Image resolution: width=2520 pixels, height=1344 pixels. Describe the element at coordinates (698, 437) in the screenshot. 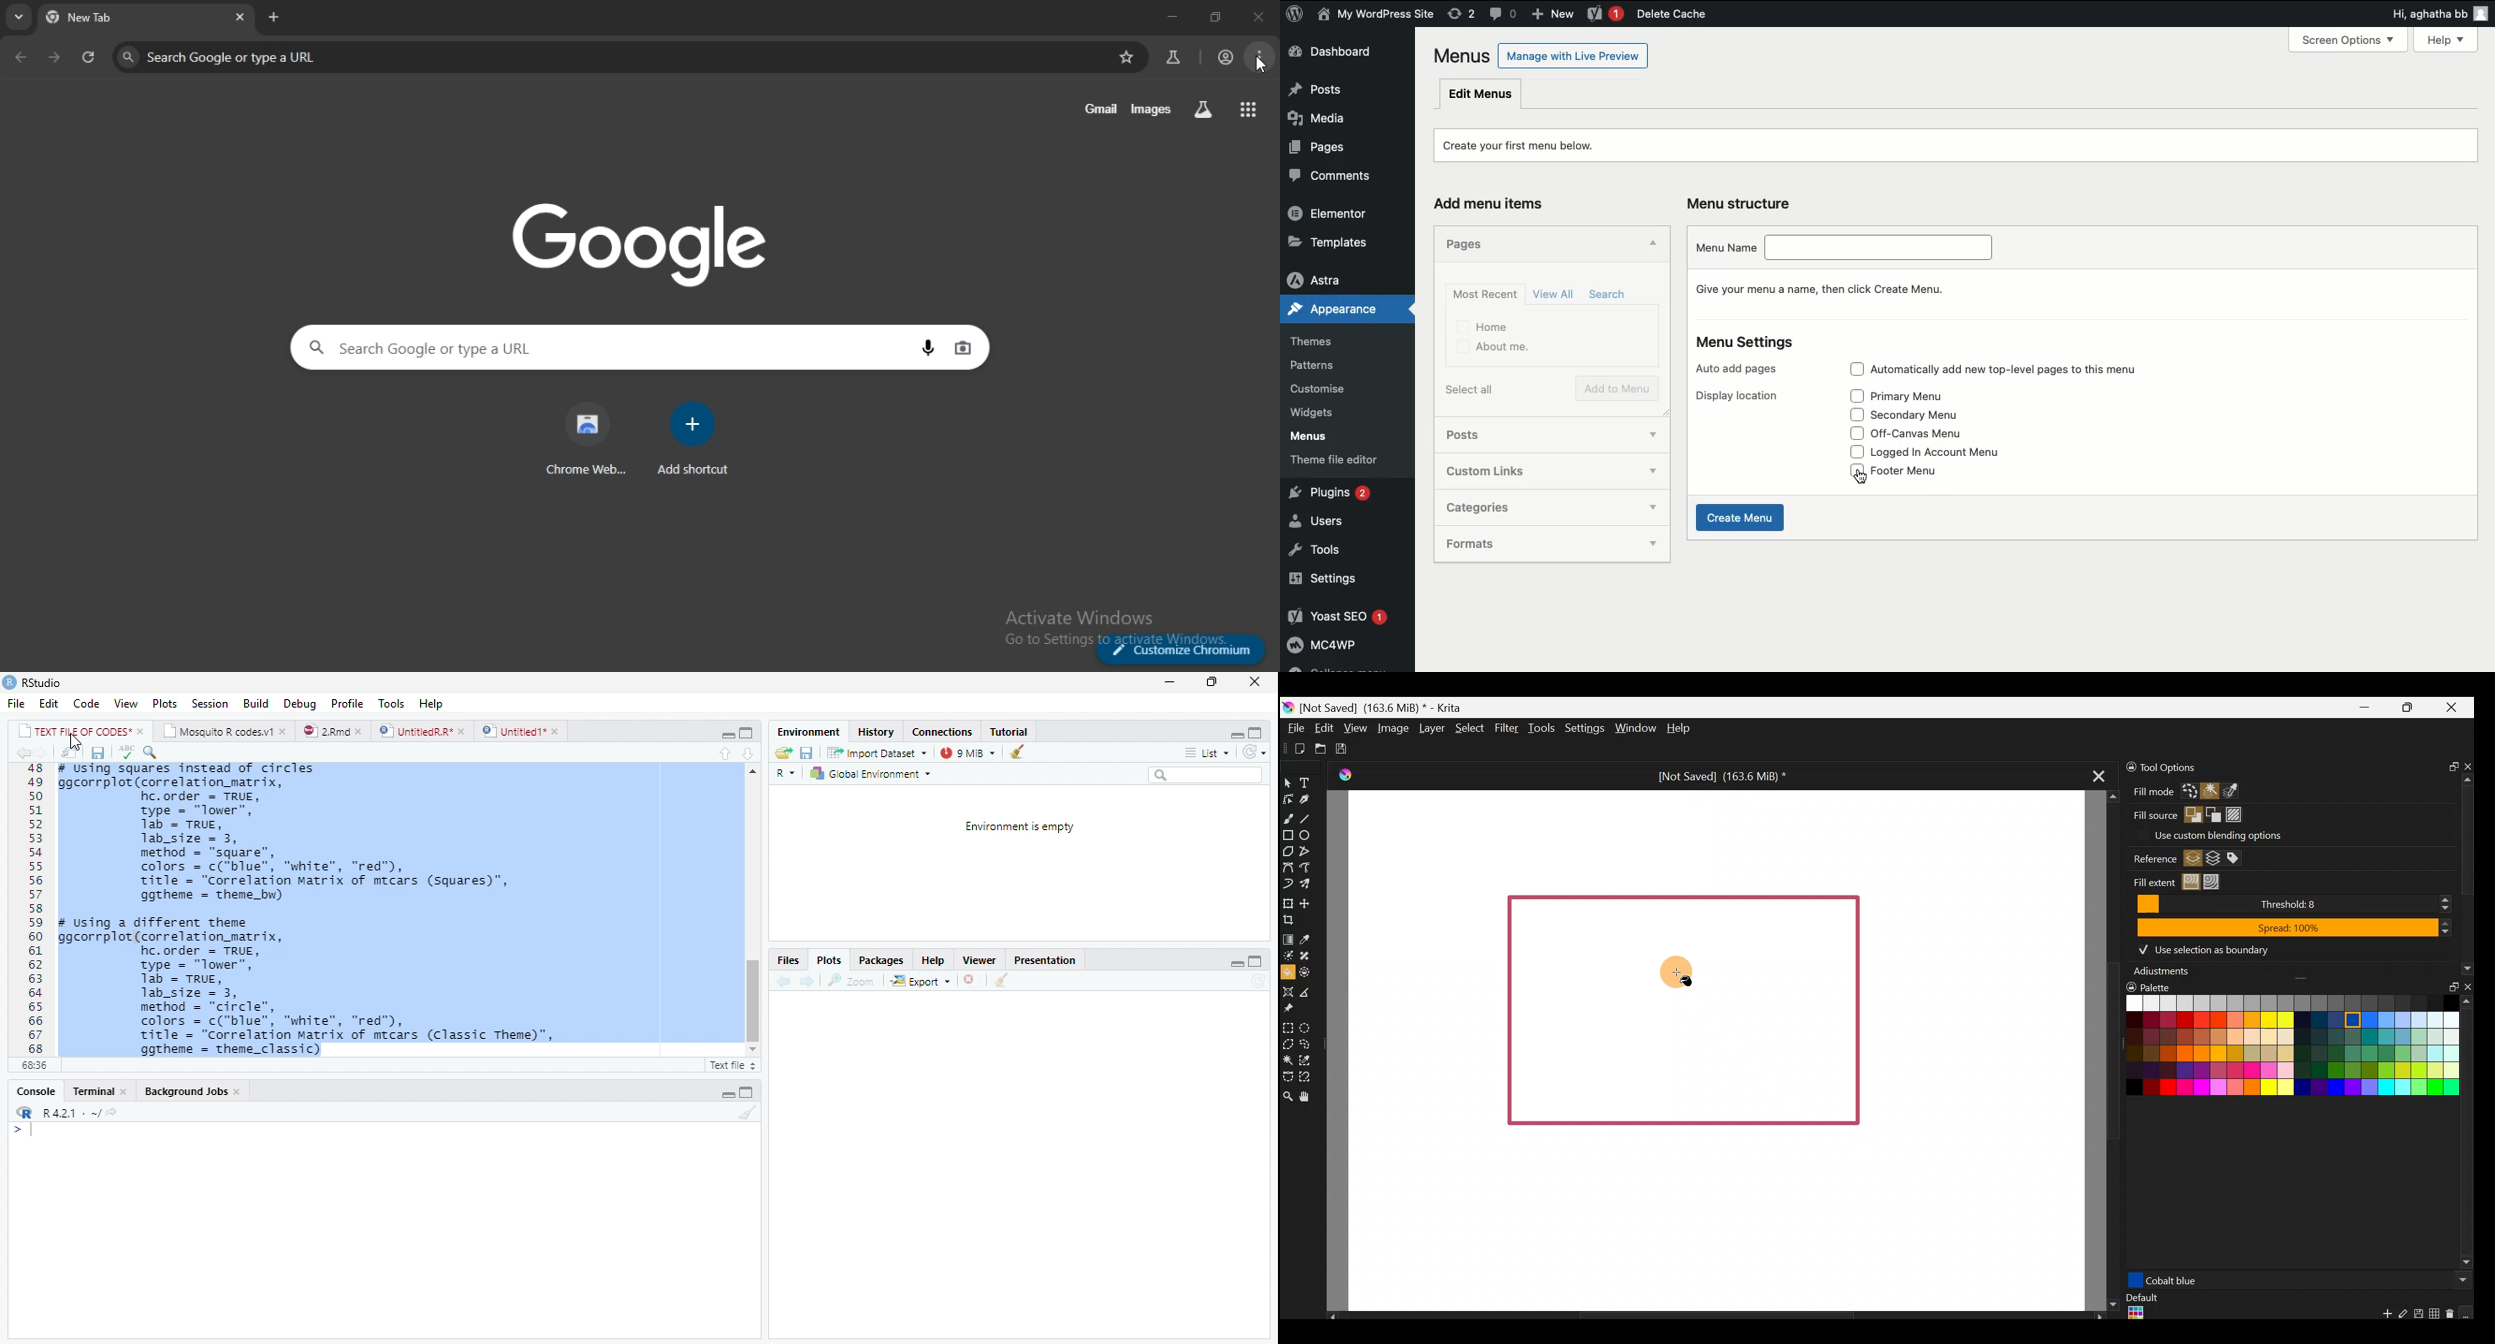

I see `add shortcut` at that location.